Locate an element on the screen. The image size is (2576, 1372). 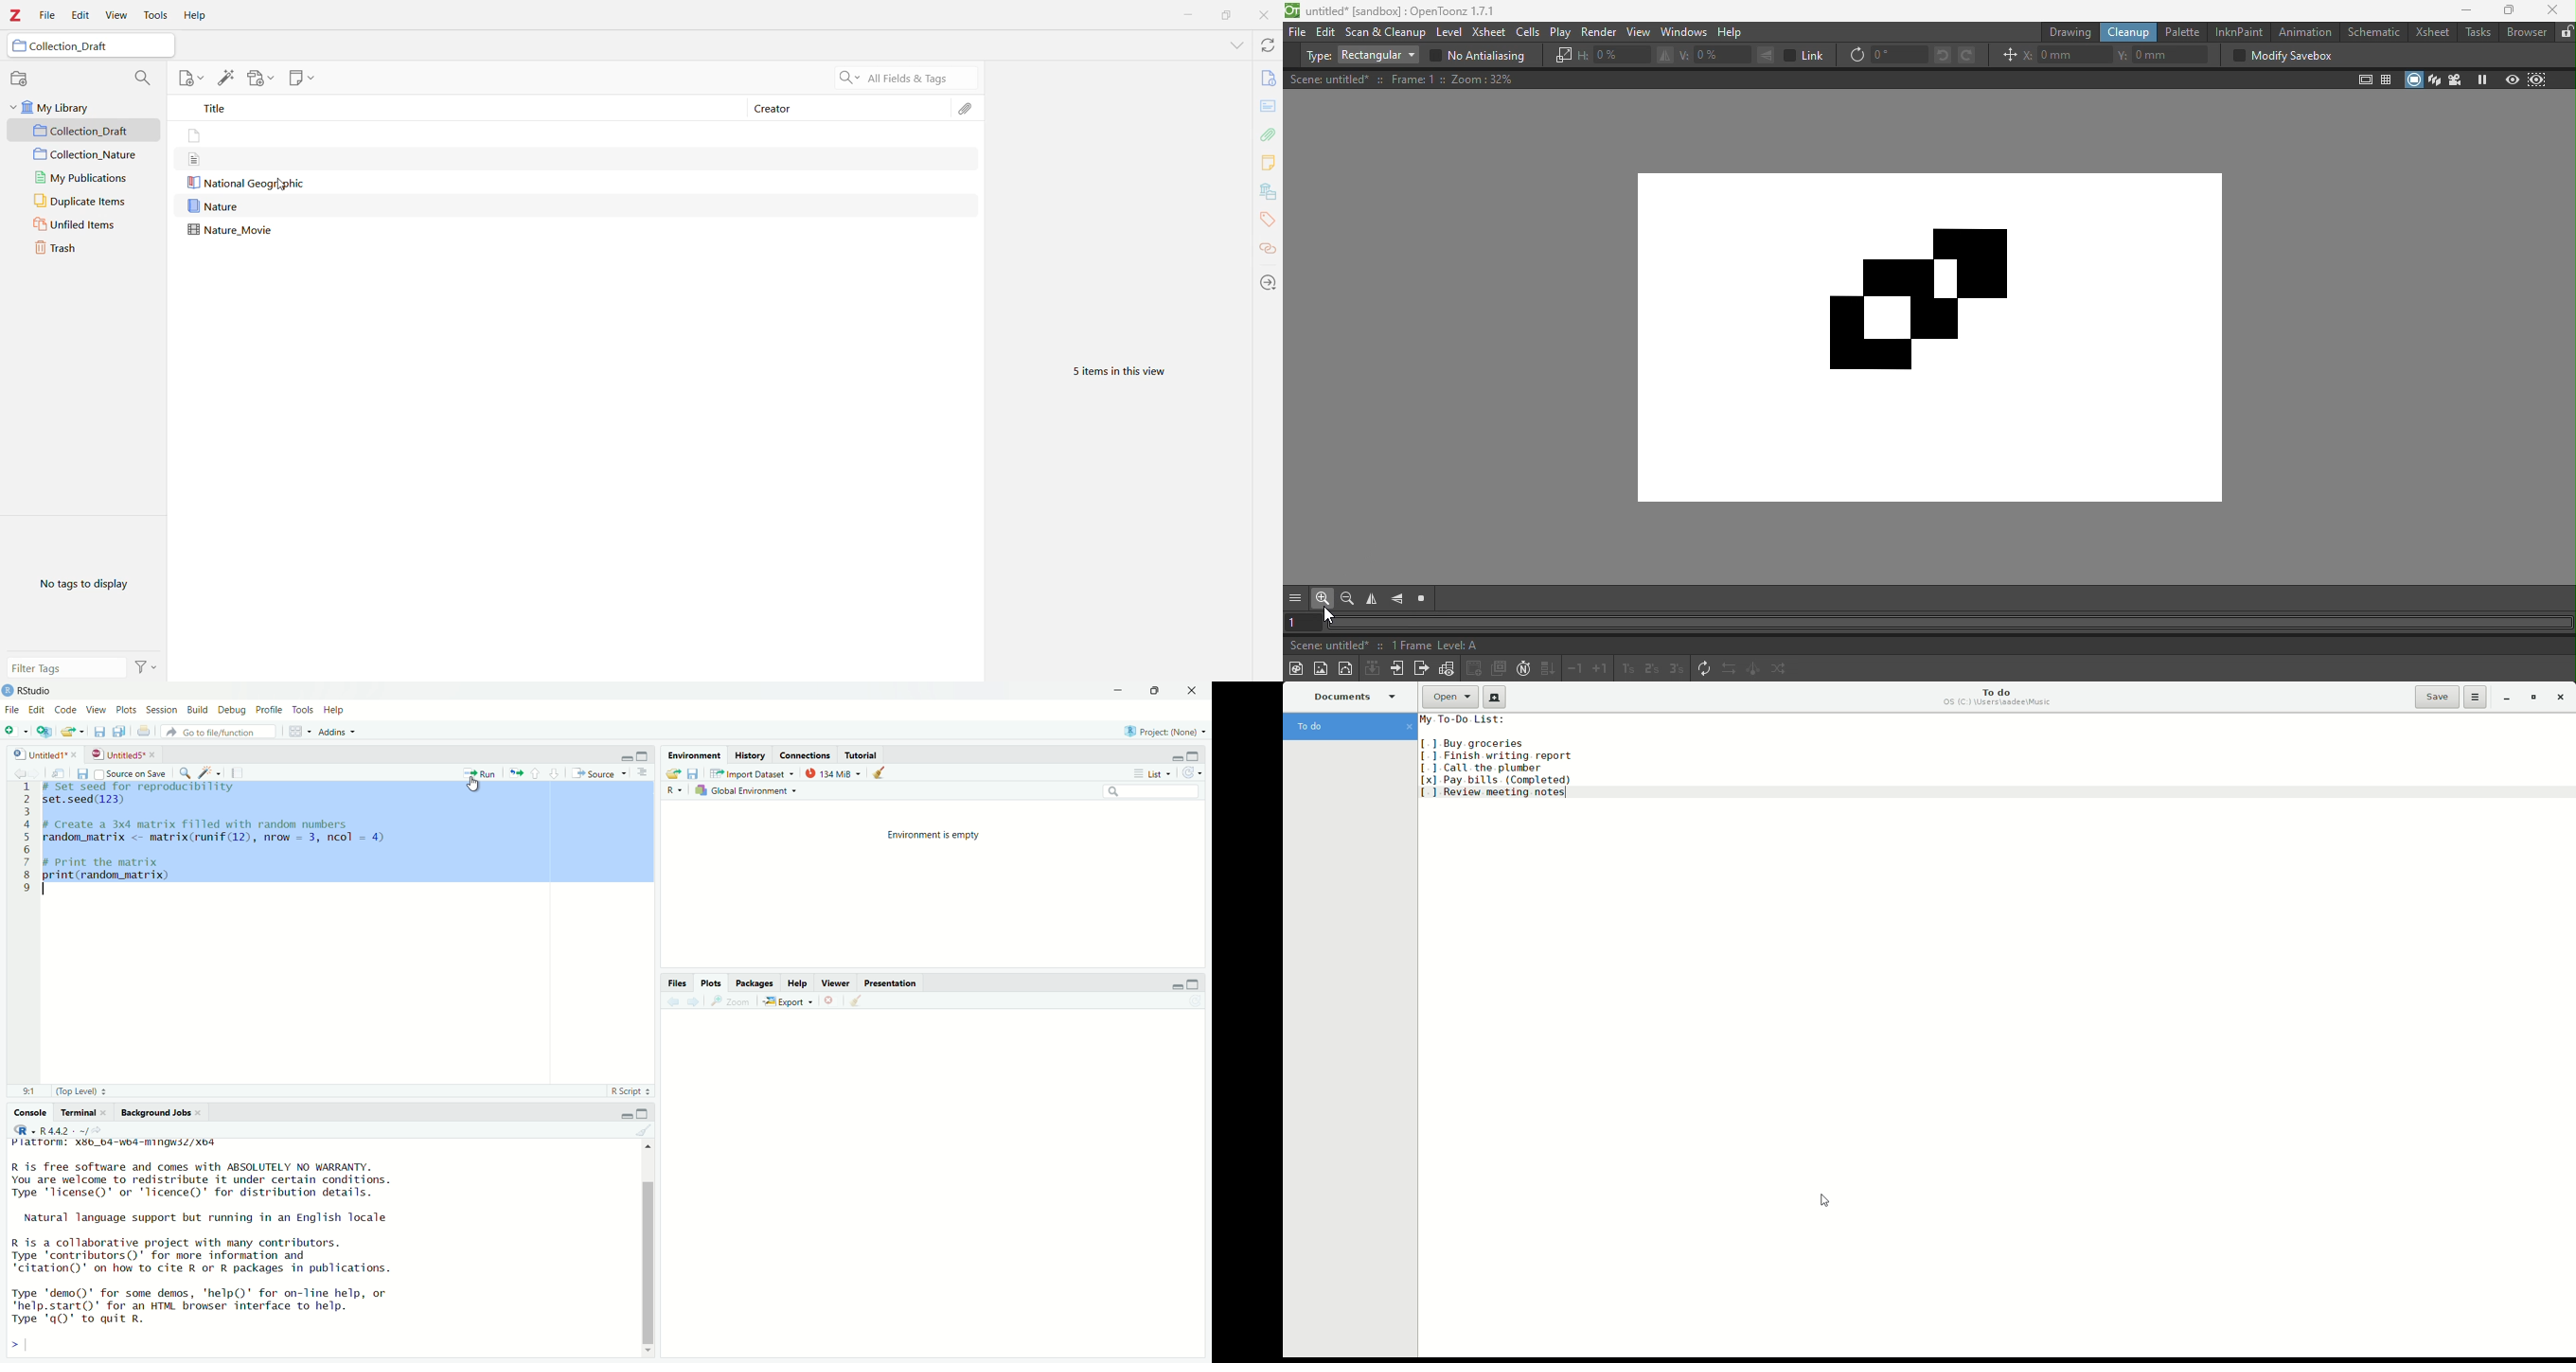
Info is located at coordinates (1268, 77).